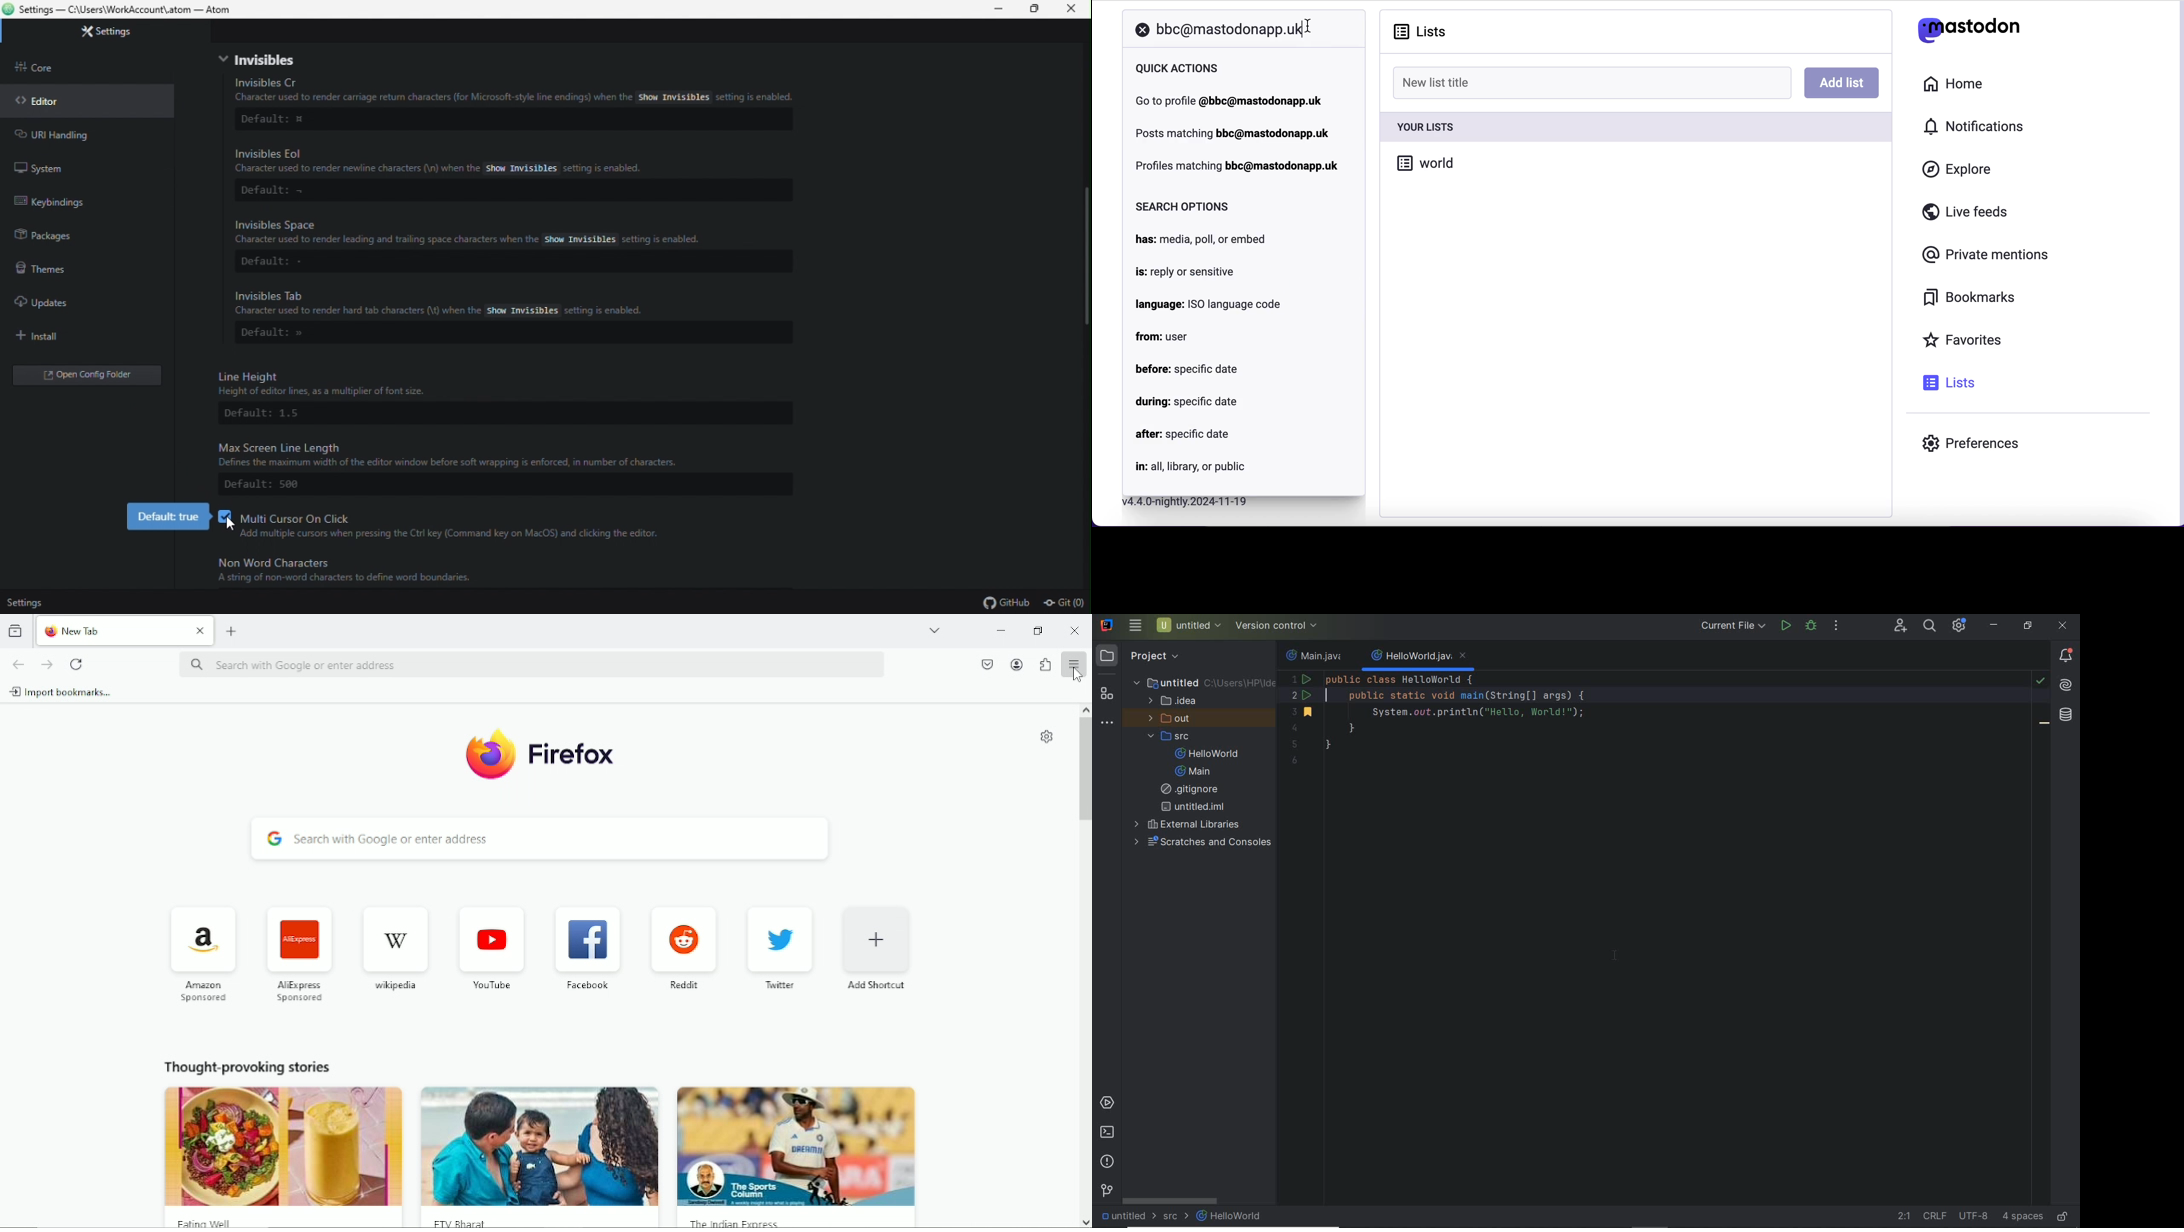 Image resolution: width=2184 pixels, height=1232 pixels. Describe the element at coordinates (1184, 273) in the screenshot. I see `is: reply or sensitive` at that location.